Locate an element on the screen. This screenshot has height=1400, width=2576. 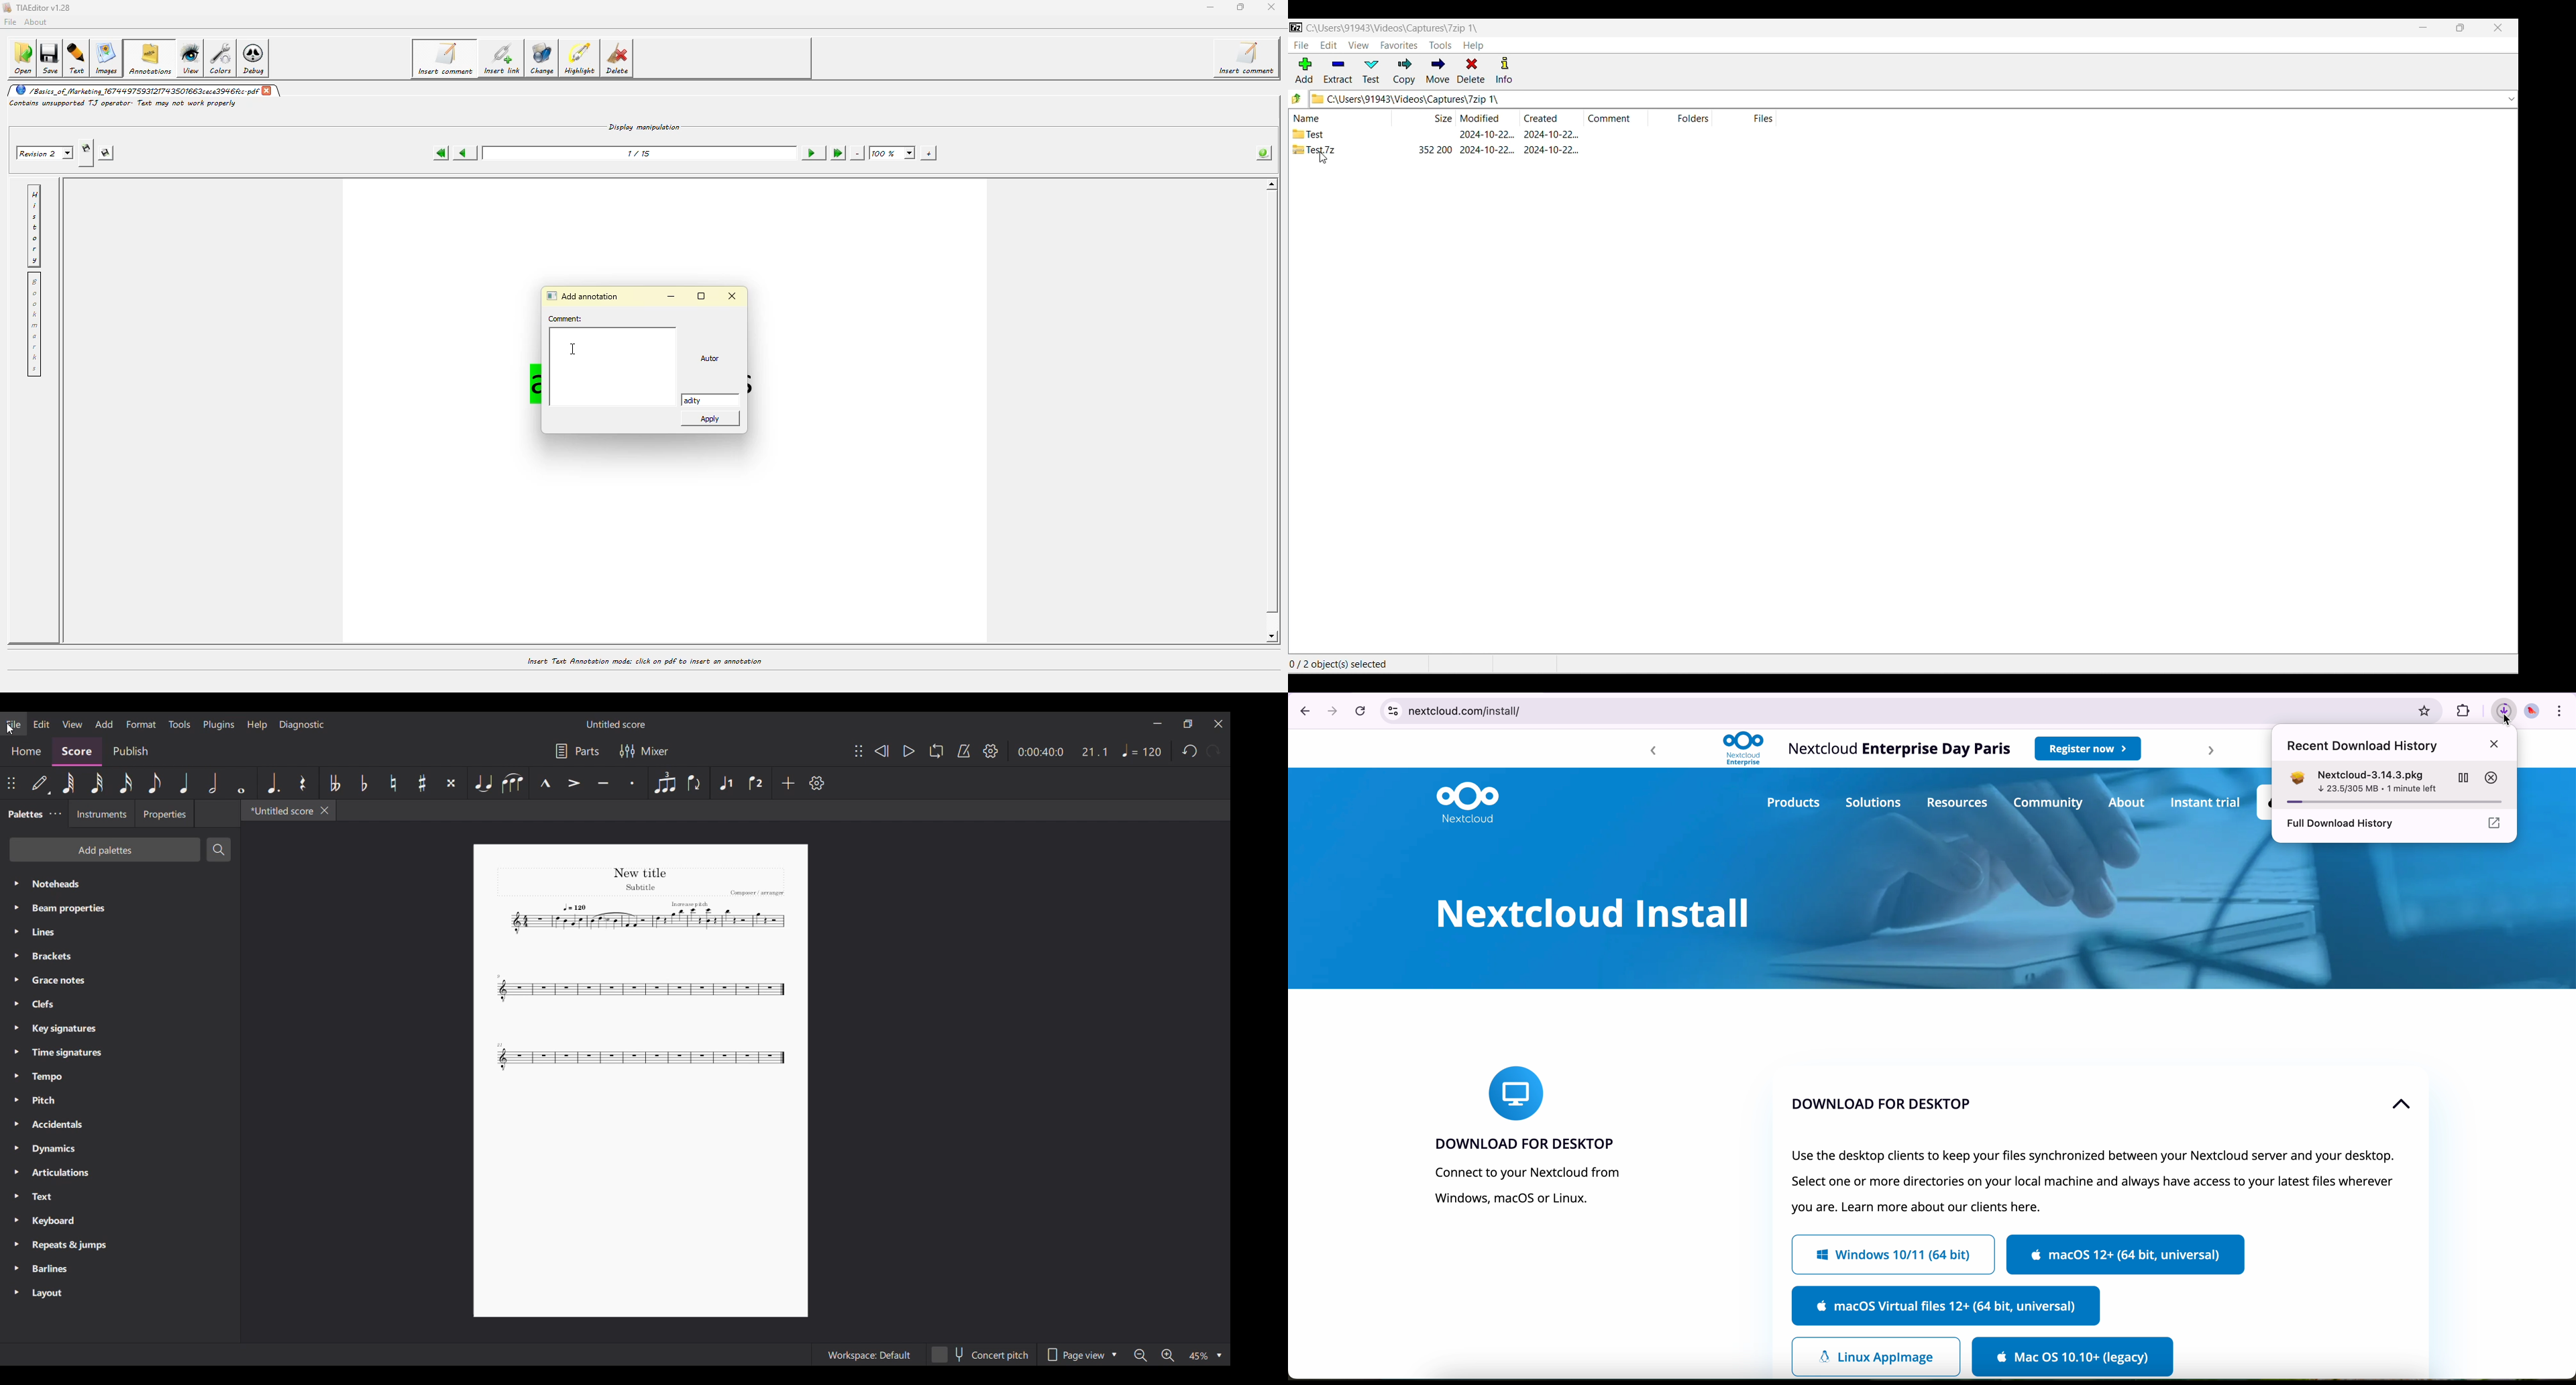
Rest is located at coordinates (303, 783).